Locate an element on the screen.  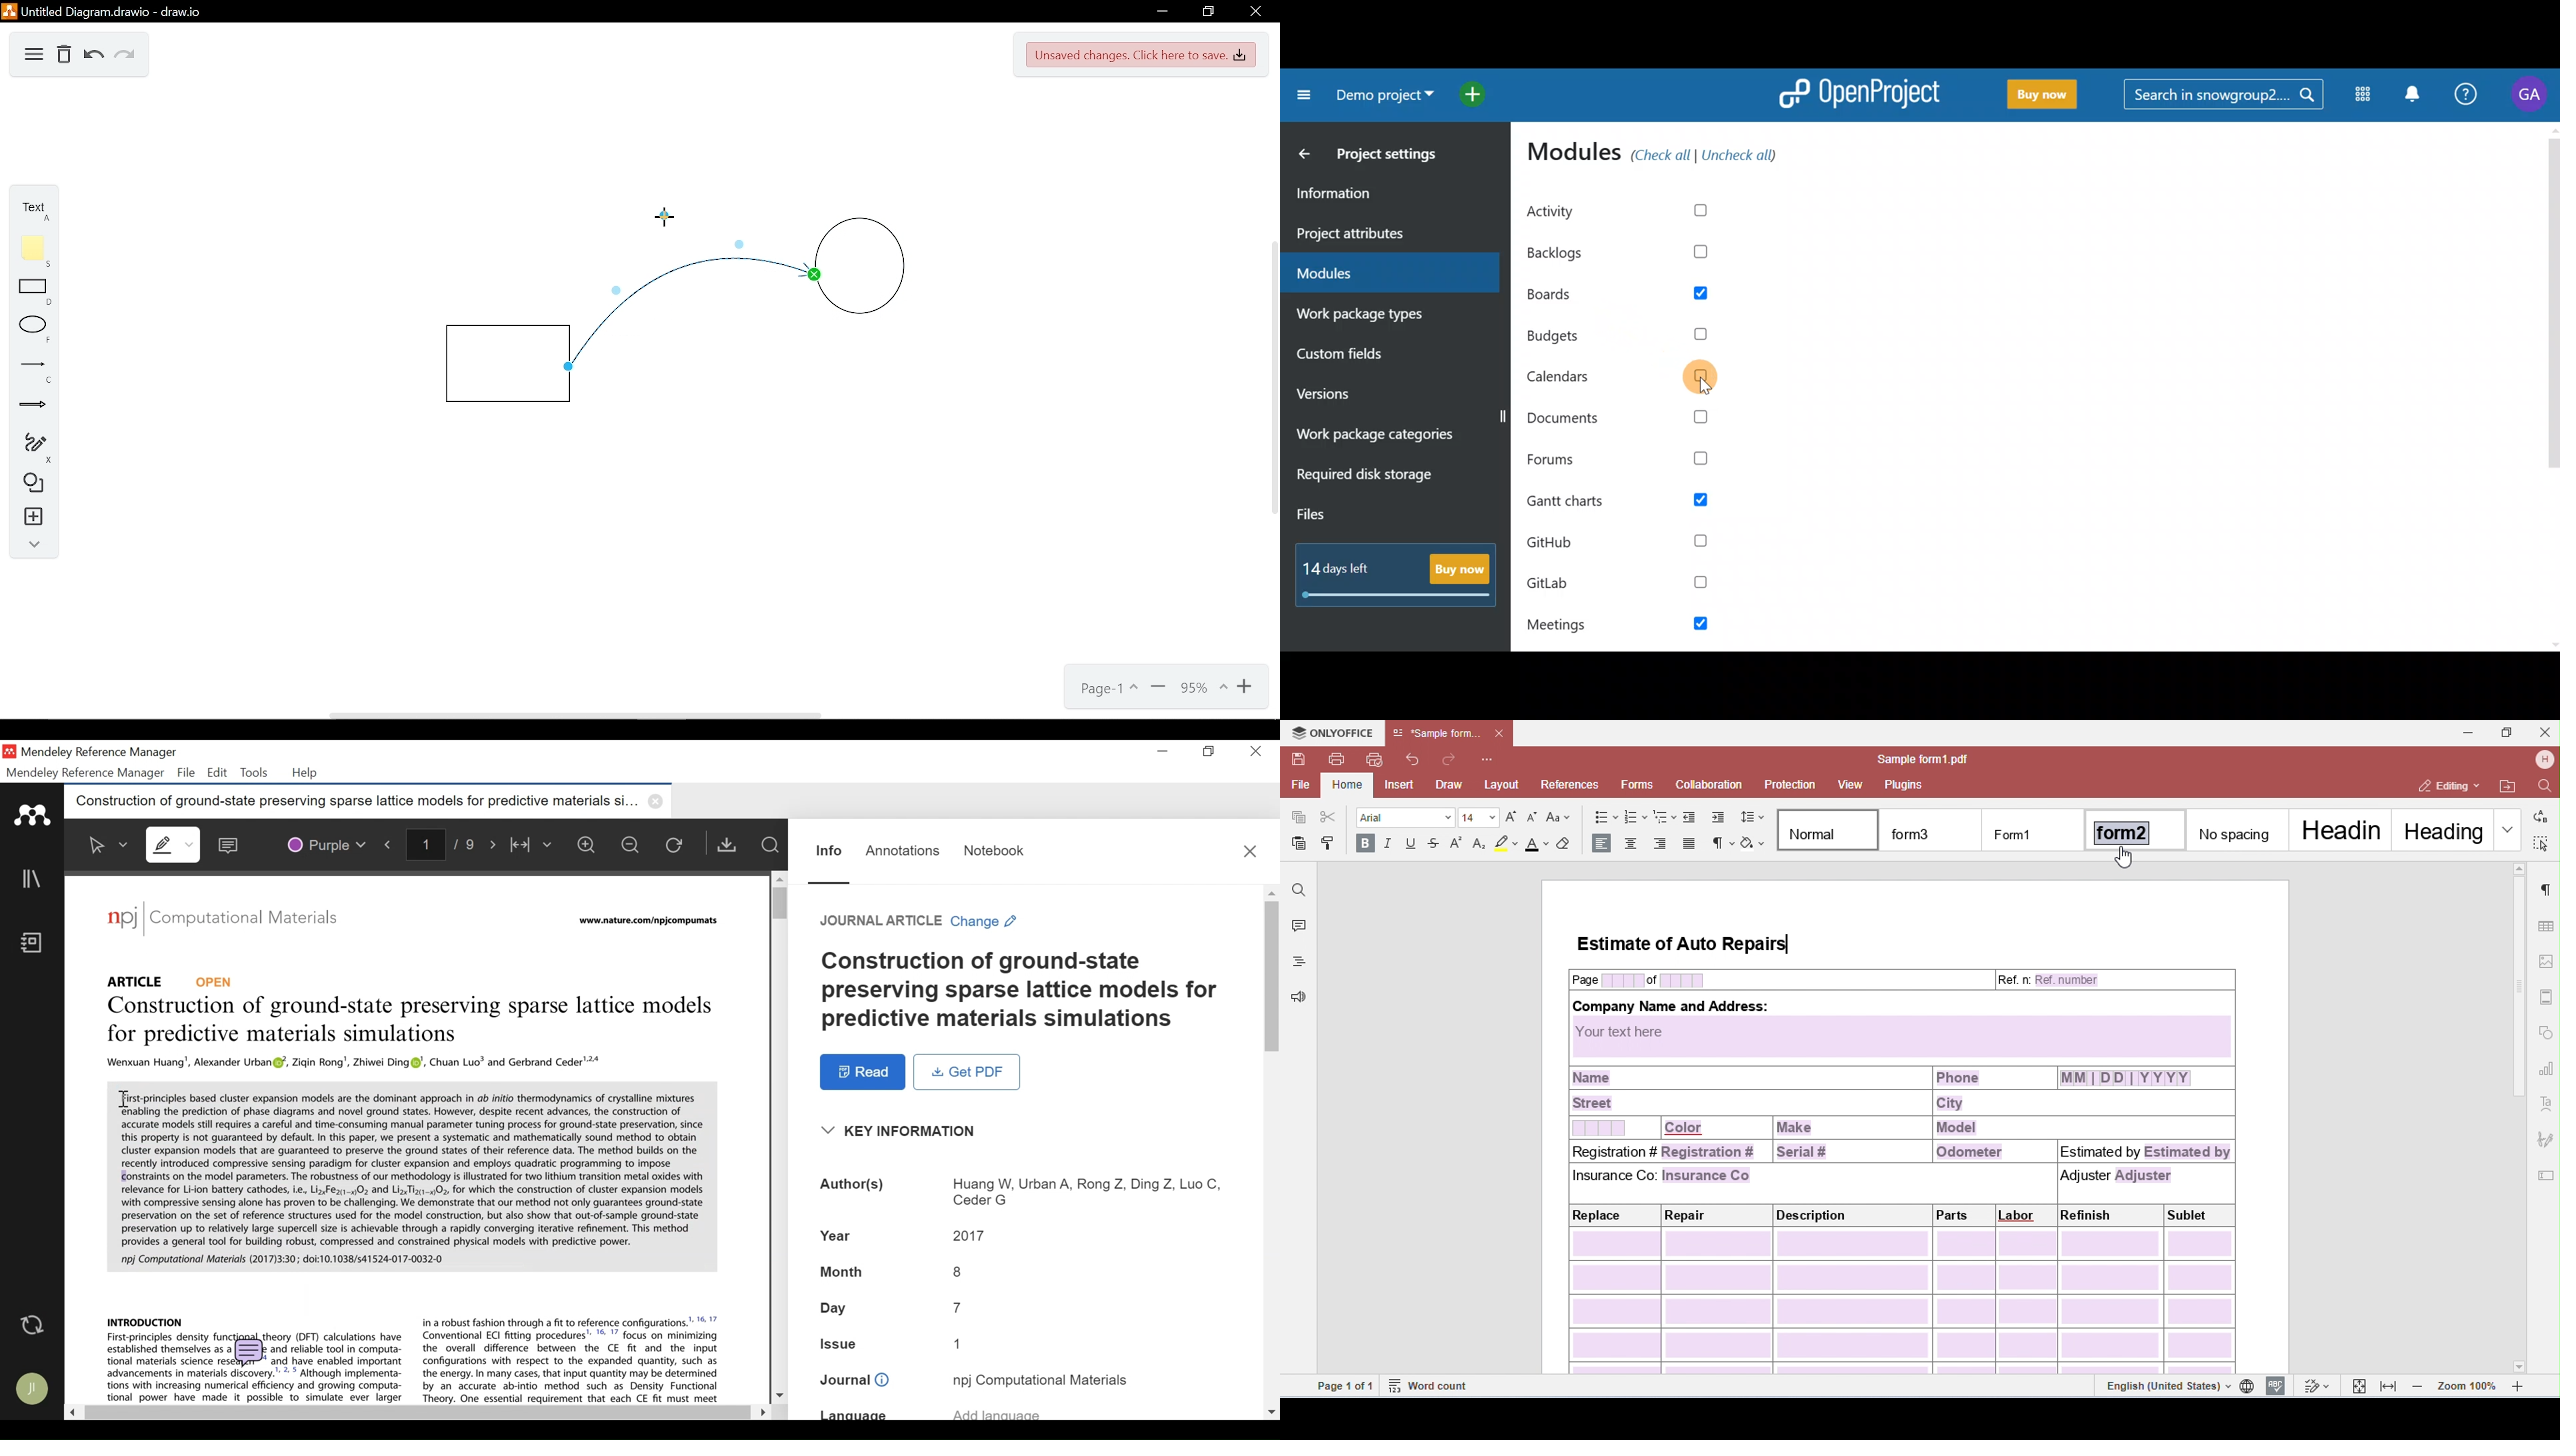
Notification centre is located at coordinates (2415, 97).